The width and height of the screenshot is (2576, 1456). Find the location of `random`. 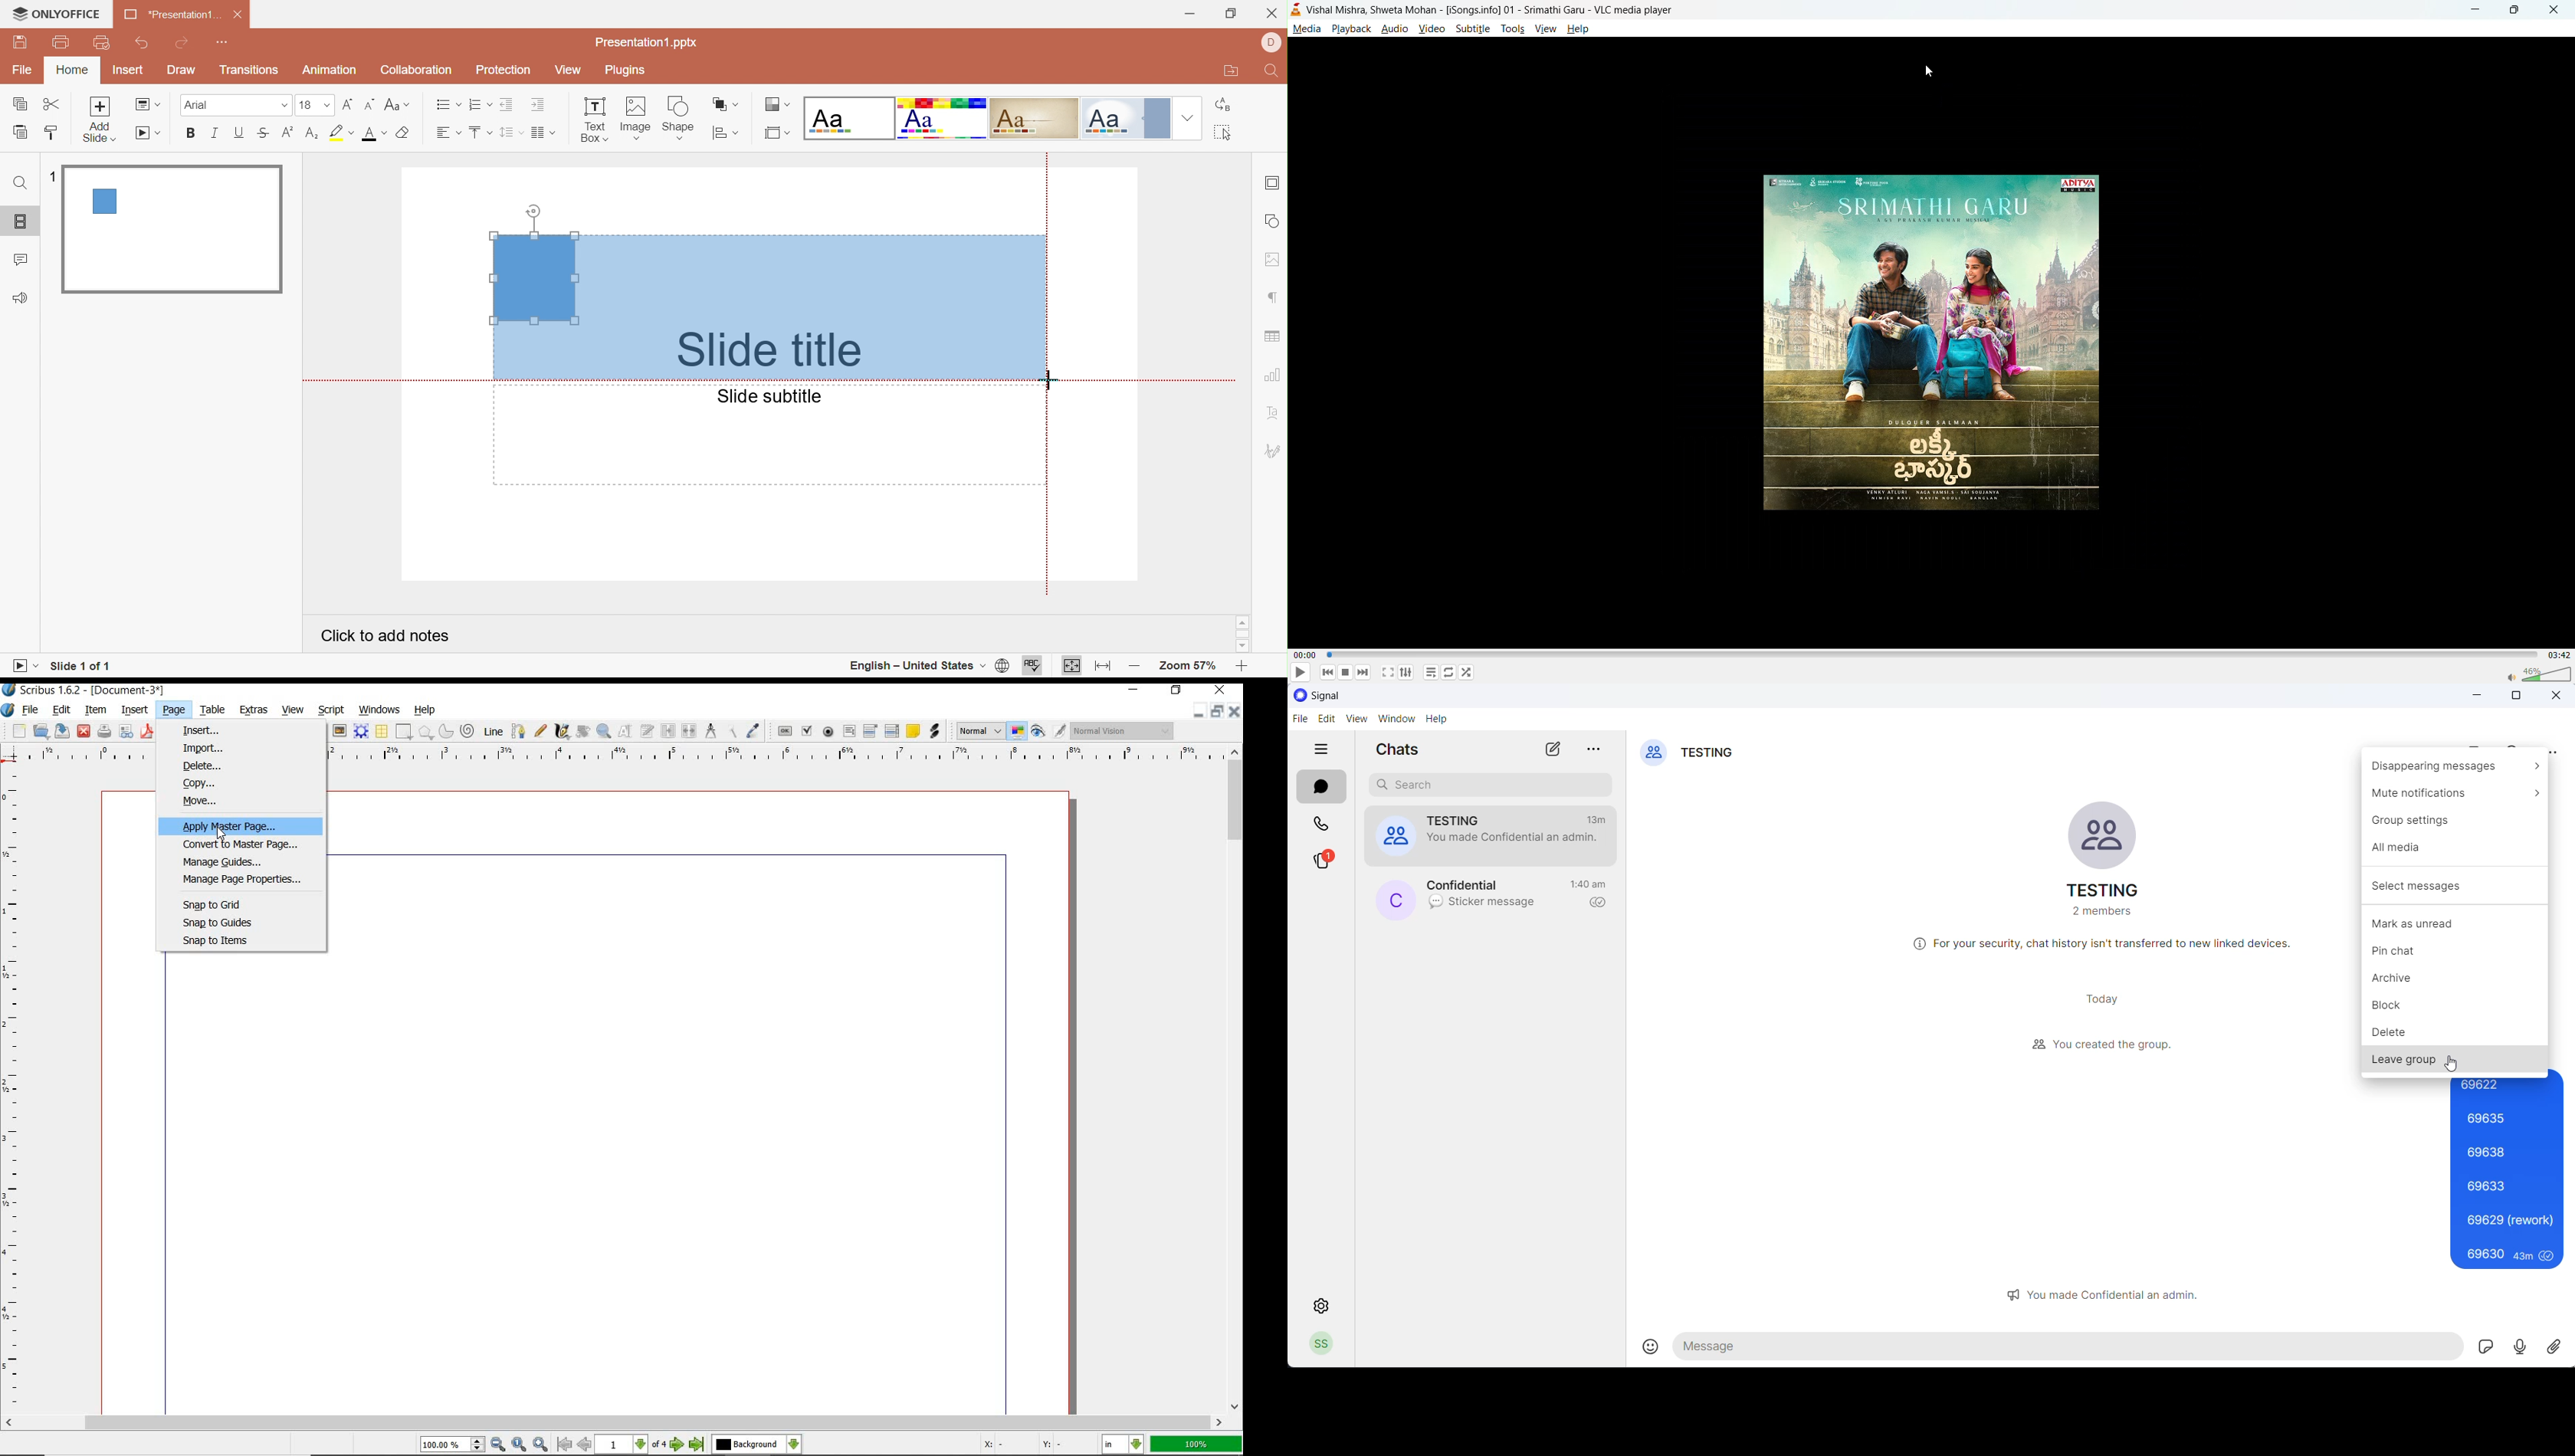

random is located at coordinates (1467, 672).